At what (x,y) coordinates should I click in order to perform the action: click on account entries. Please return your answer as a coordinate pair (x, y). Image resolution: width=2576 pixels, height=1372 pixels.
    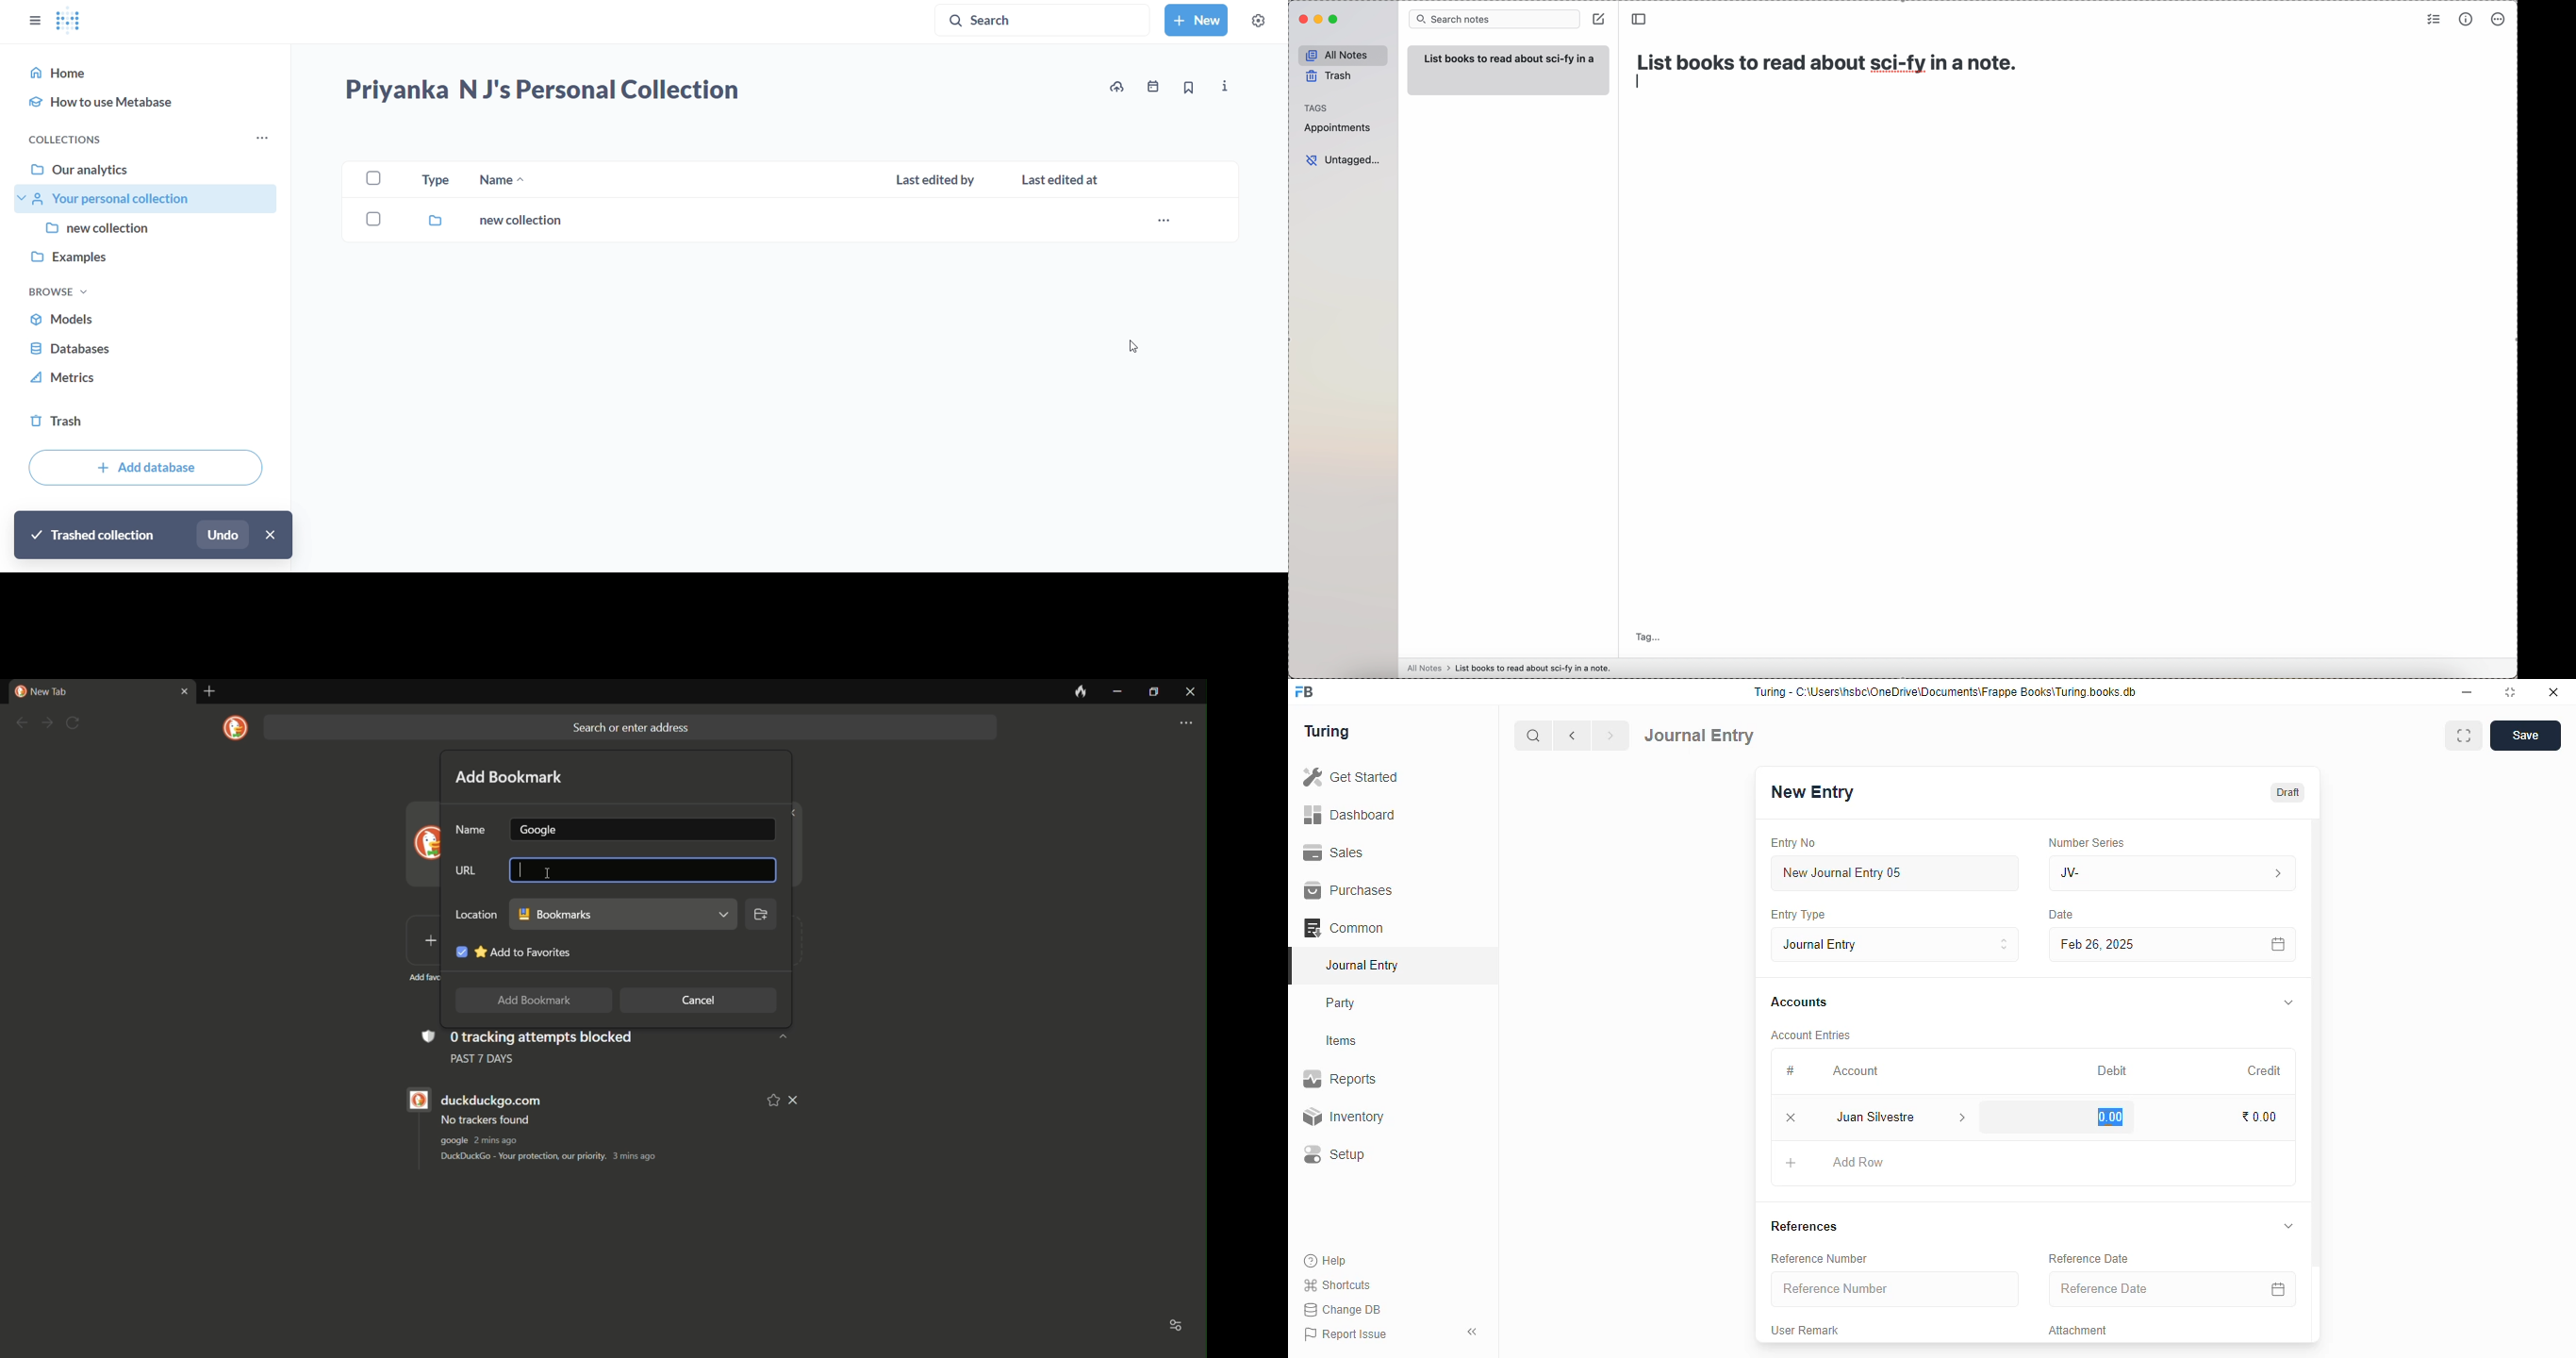
    Looking at the image, I should click on (1810, 1035).